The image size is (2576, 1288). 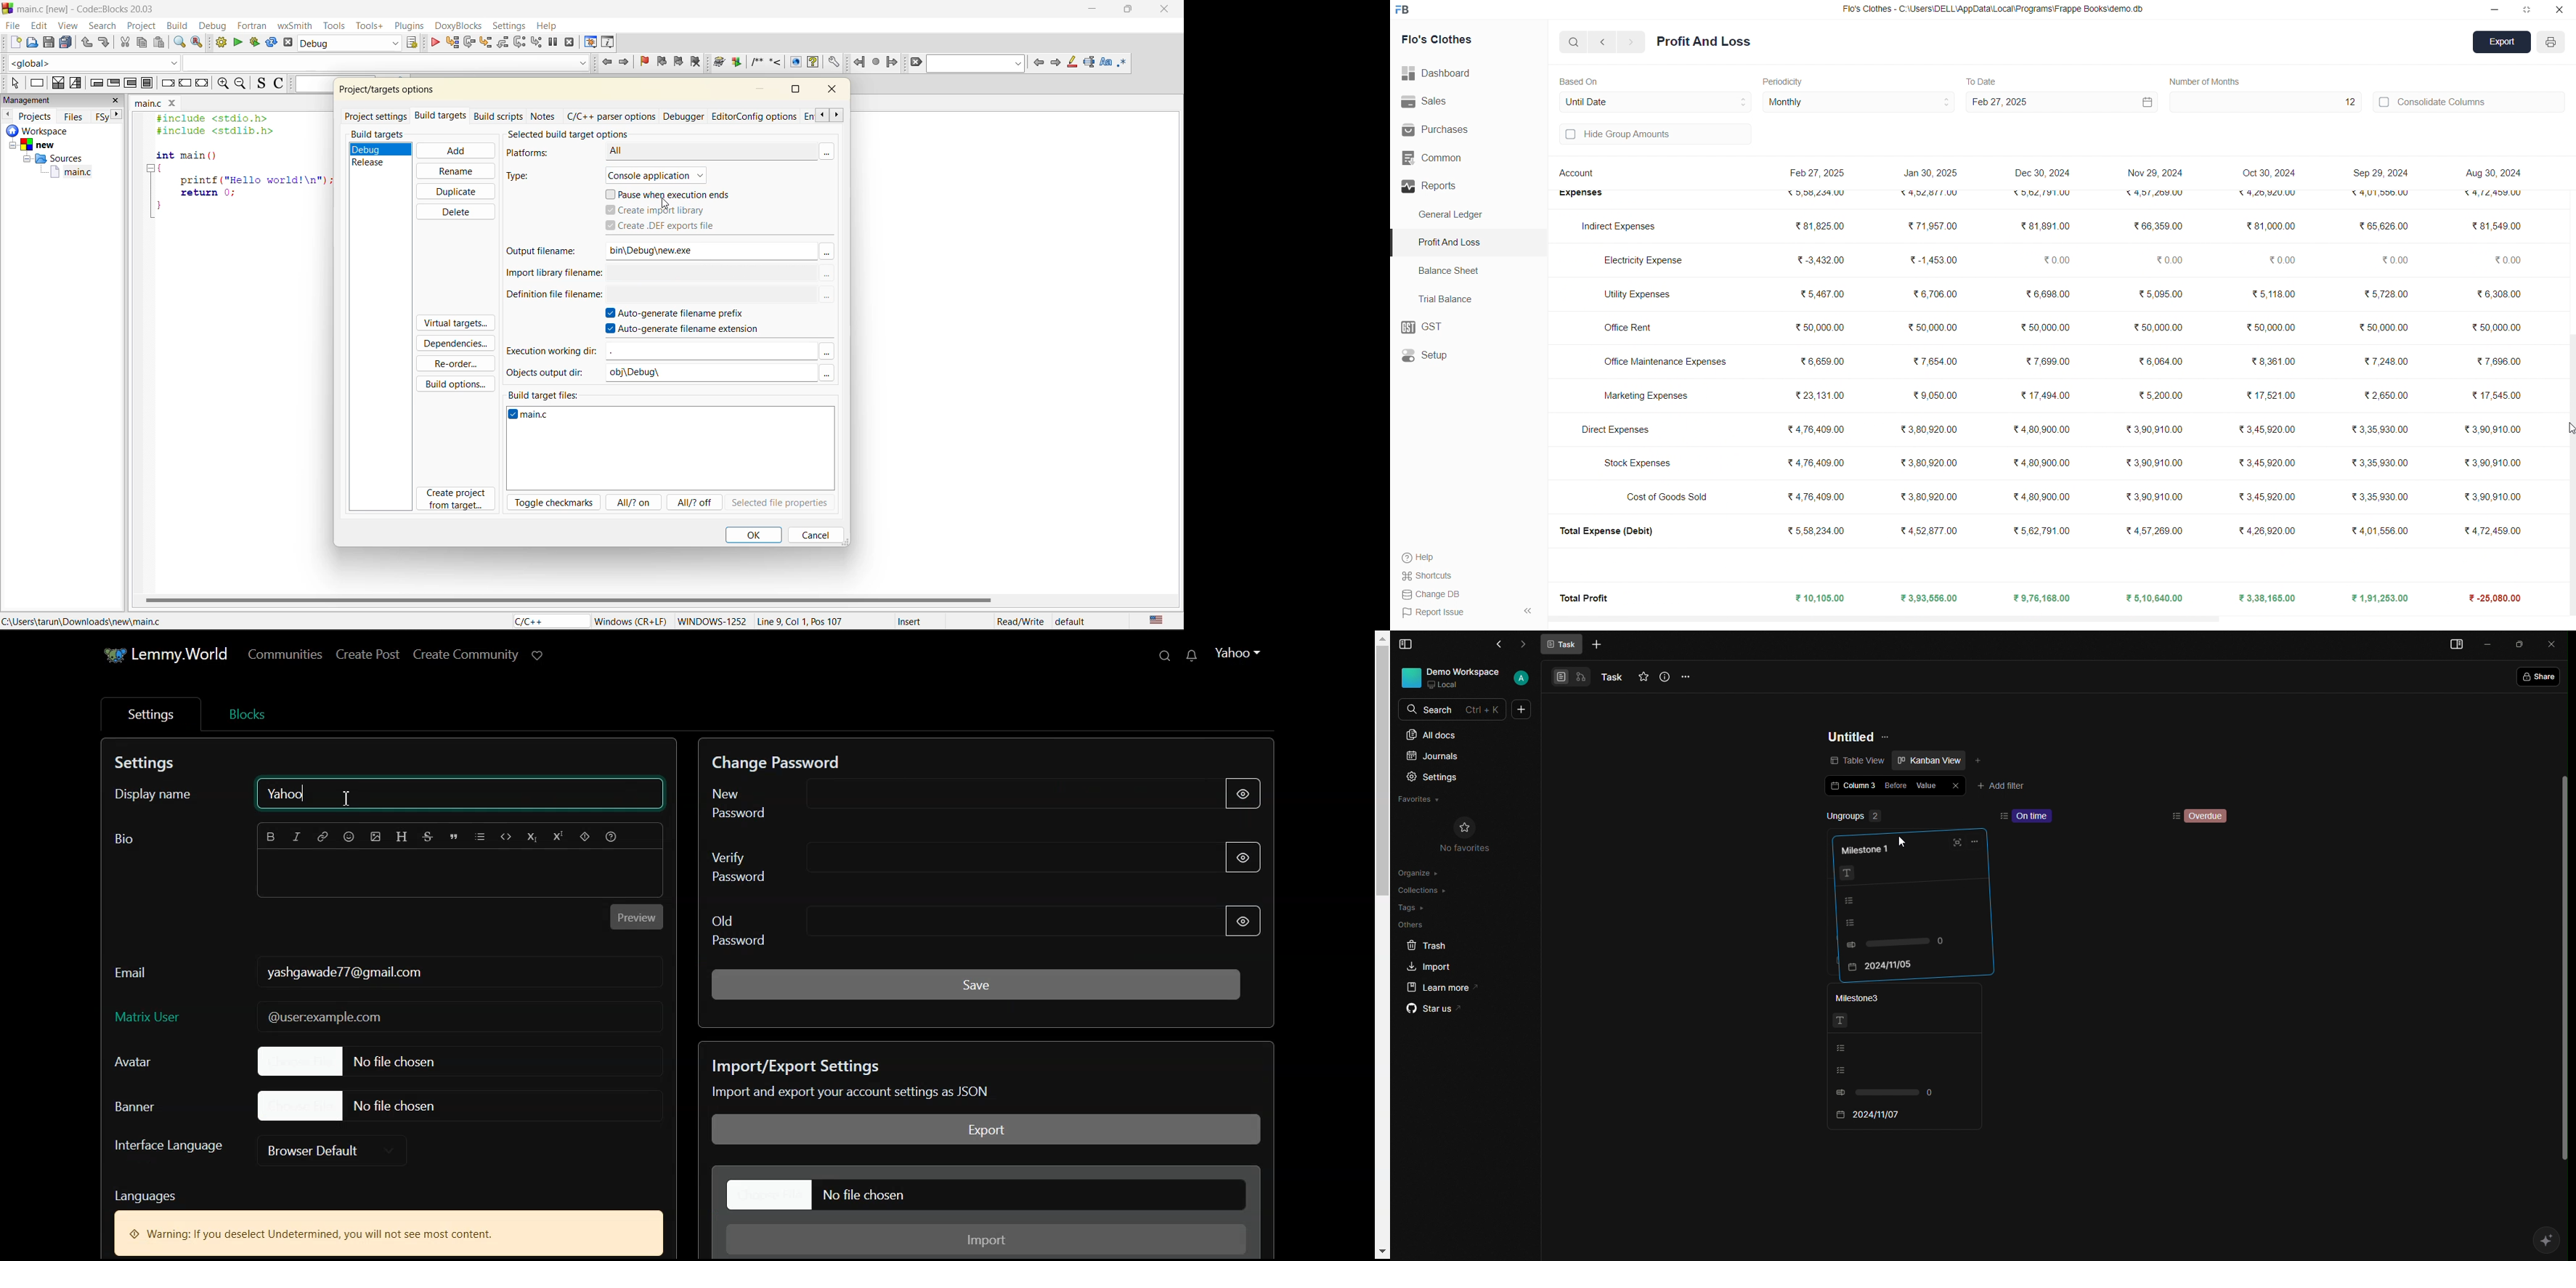 What do you see at coordinates (1097, 10) in the screenshot?
I see `minimize` at bounding box center [1097, 10].